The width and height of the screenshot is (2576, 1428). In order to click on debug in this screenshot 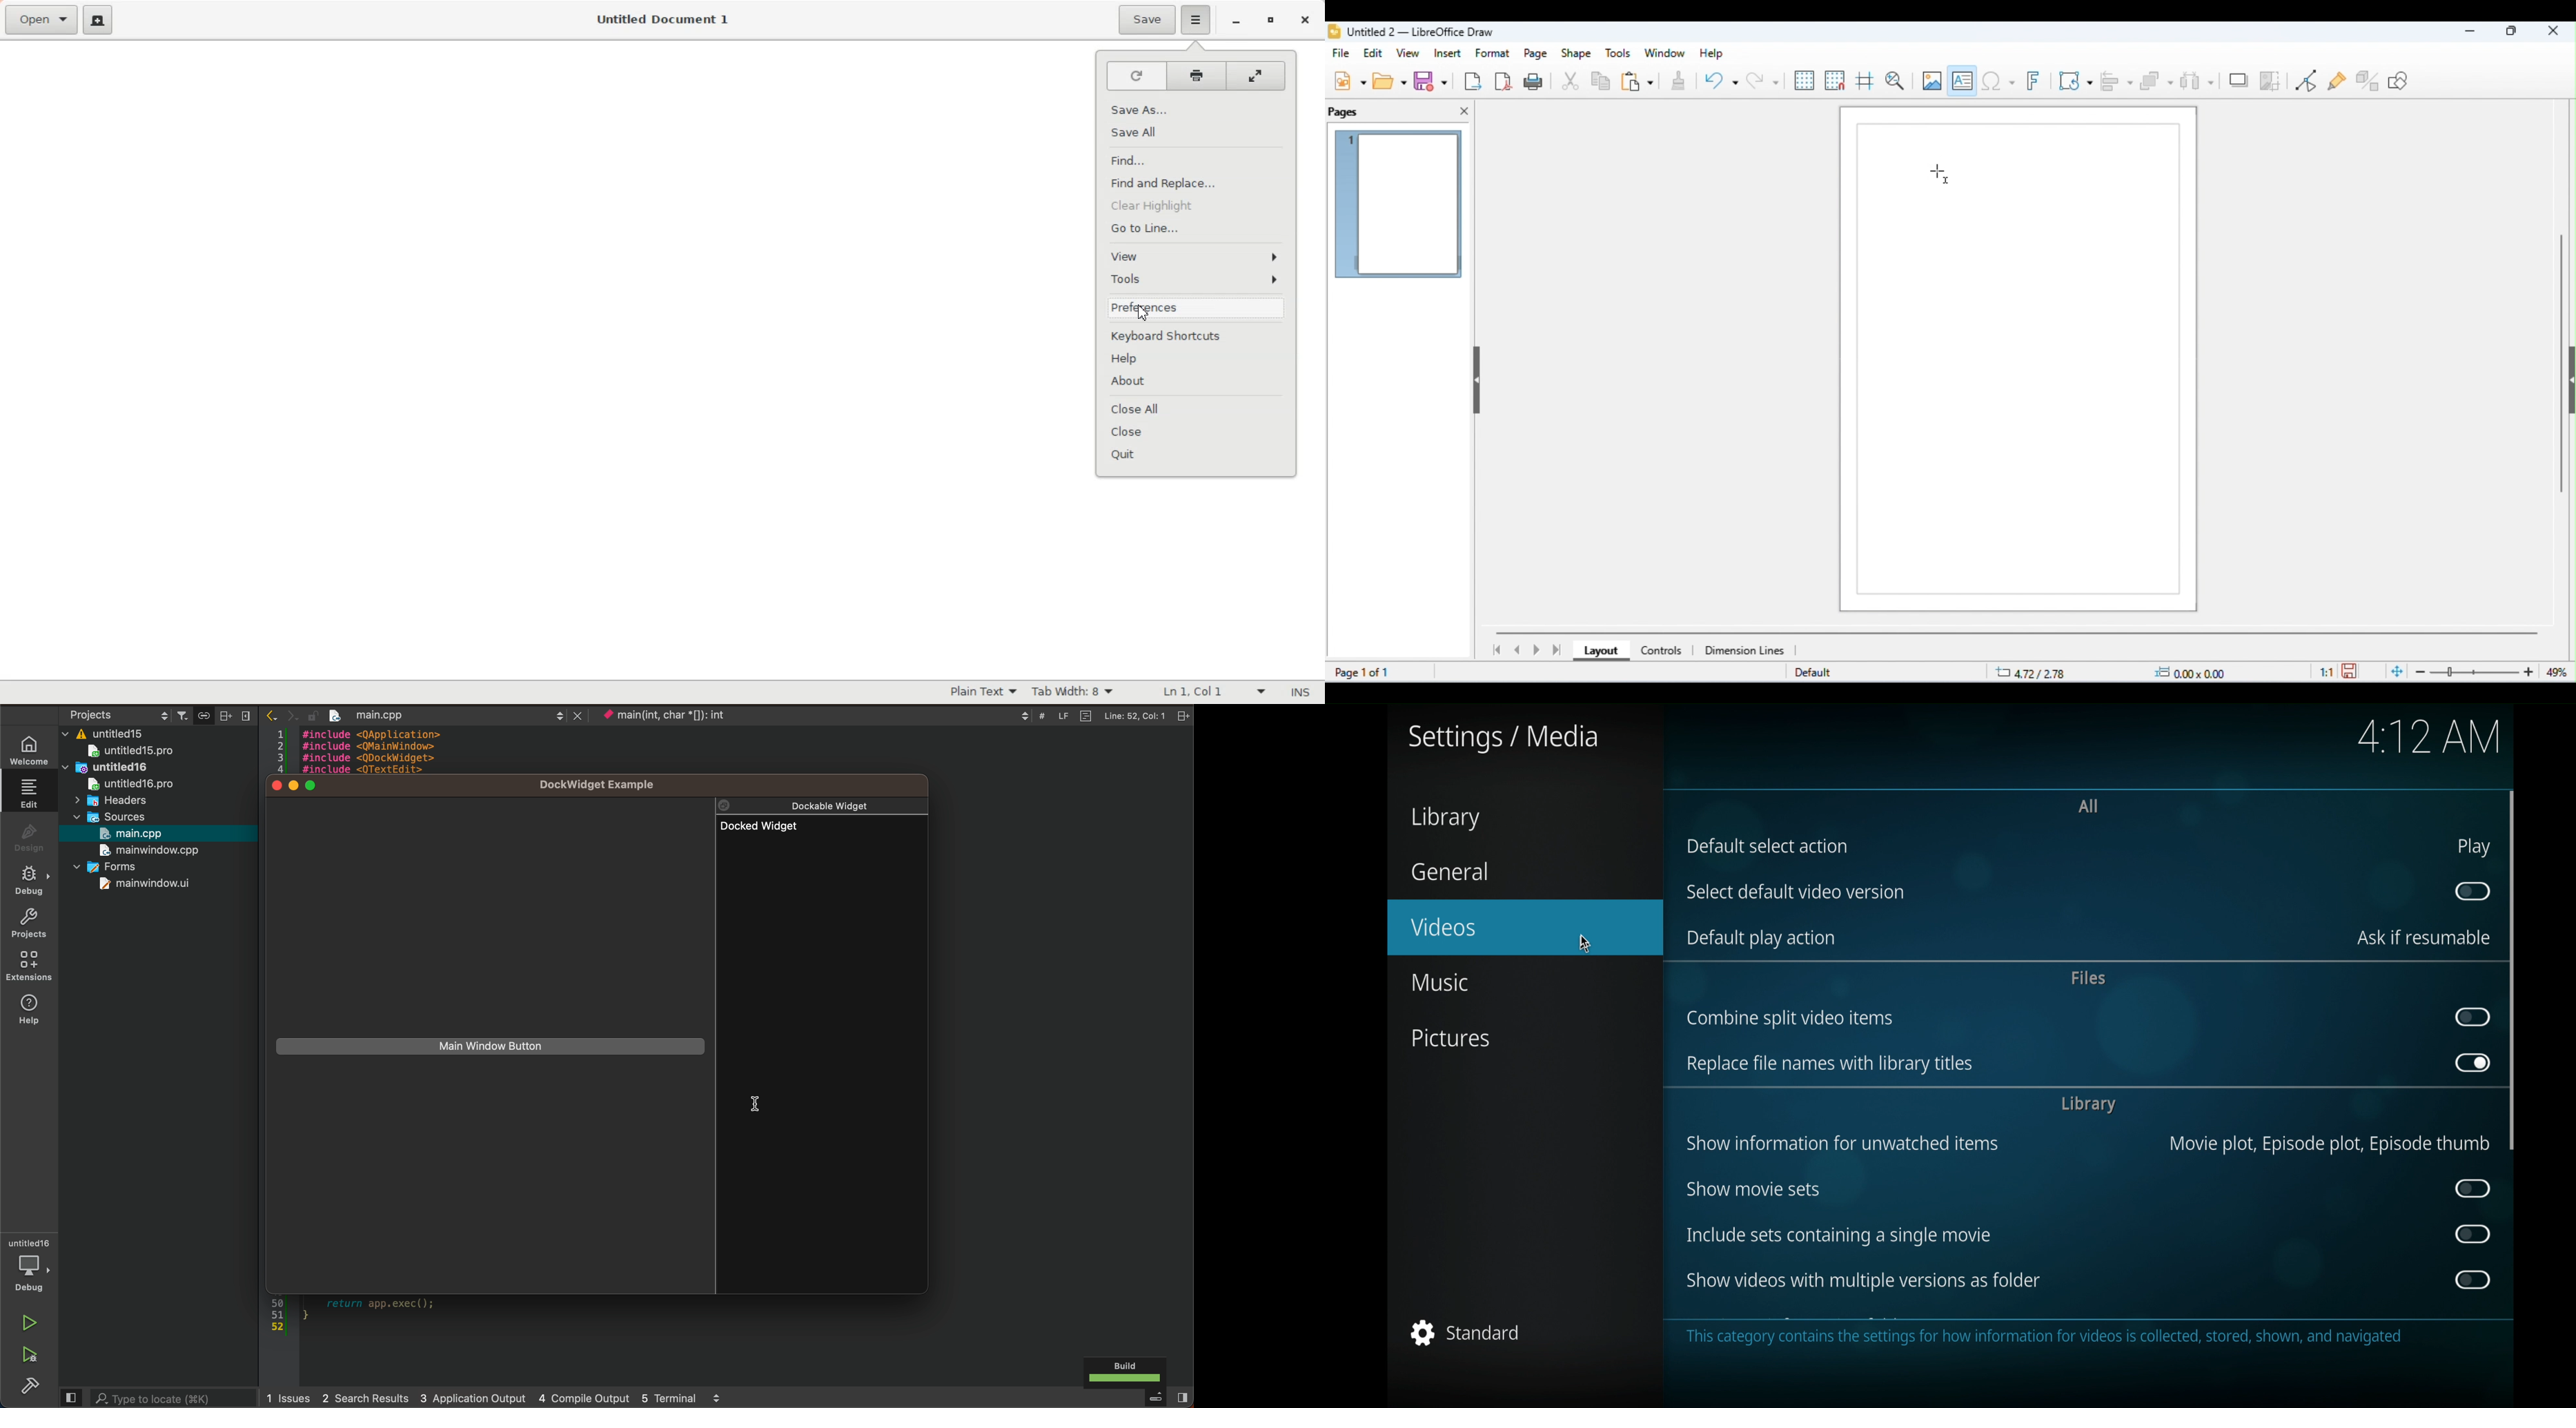, I will do `click(31, 879)`.